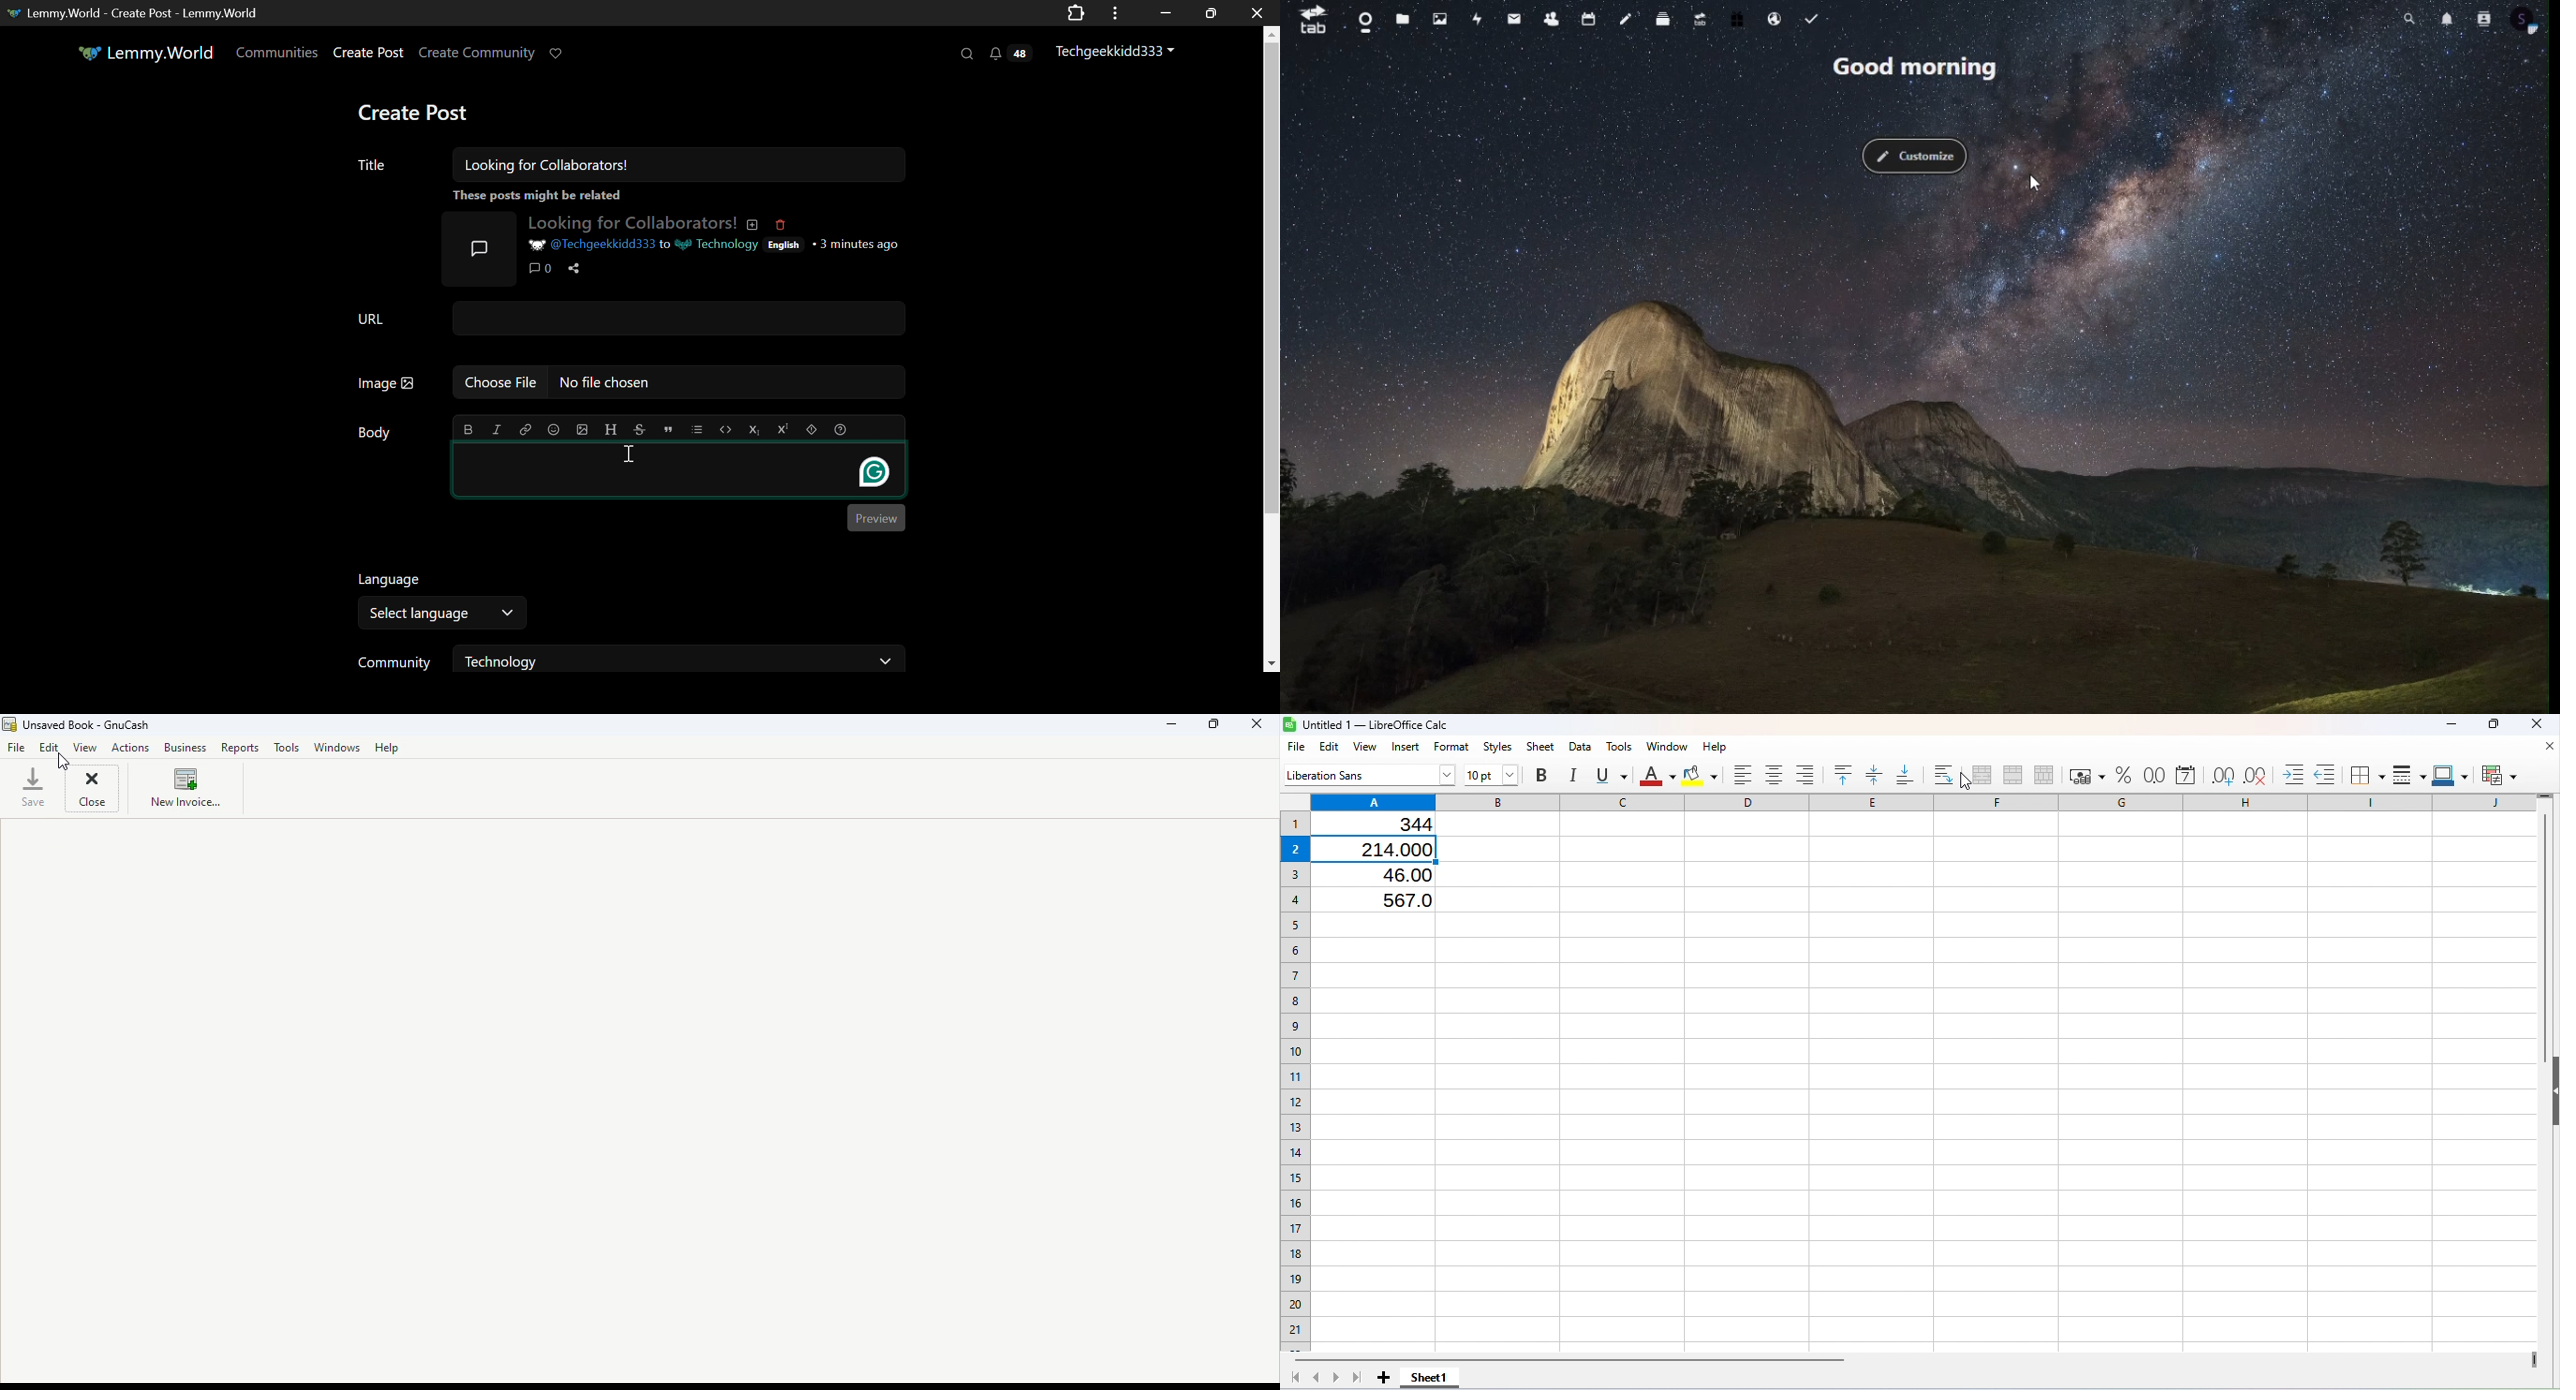 This screenshot has height=1400, width=2576. Describe the element at coordinates (1812, 17) in the screenshot. I see `tasks` at that location.